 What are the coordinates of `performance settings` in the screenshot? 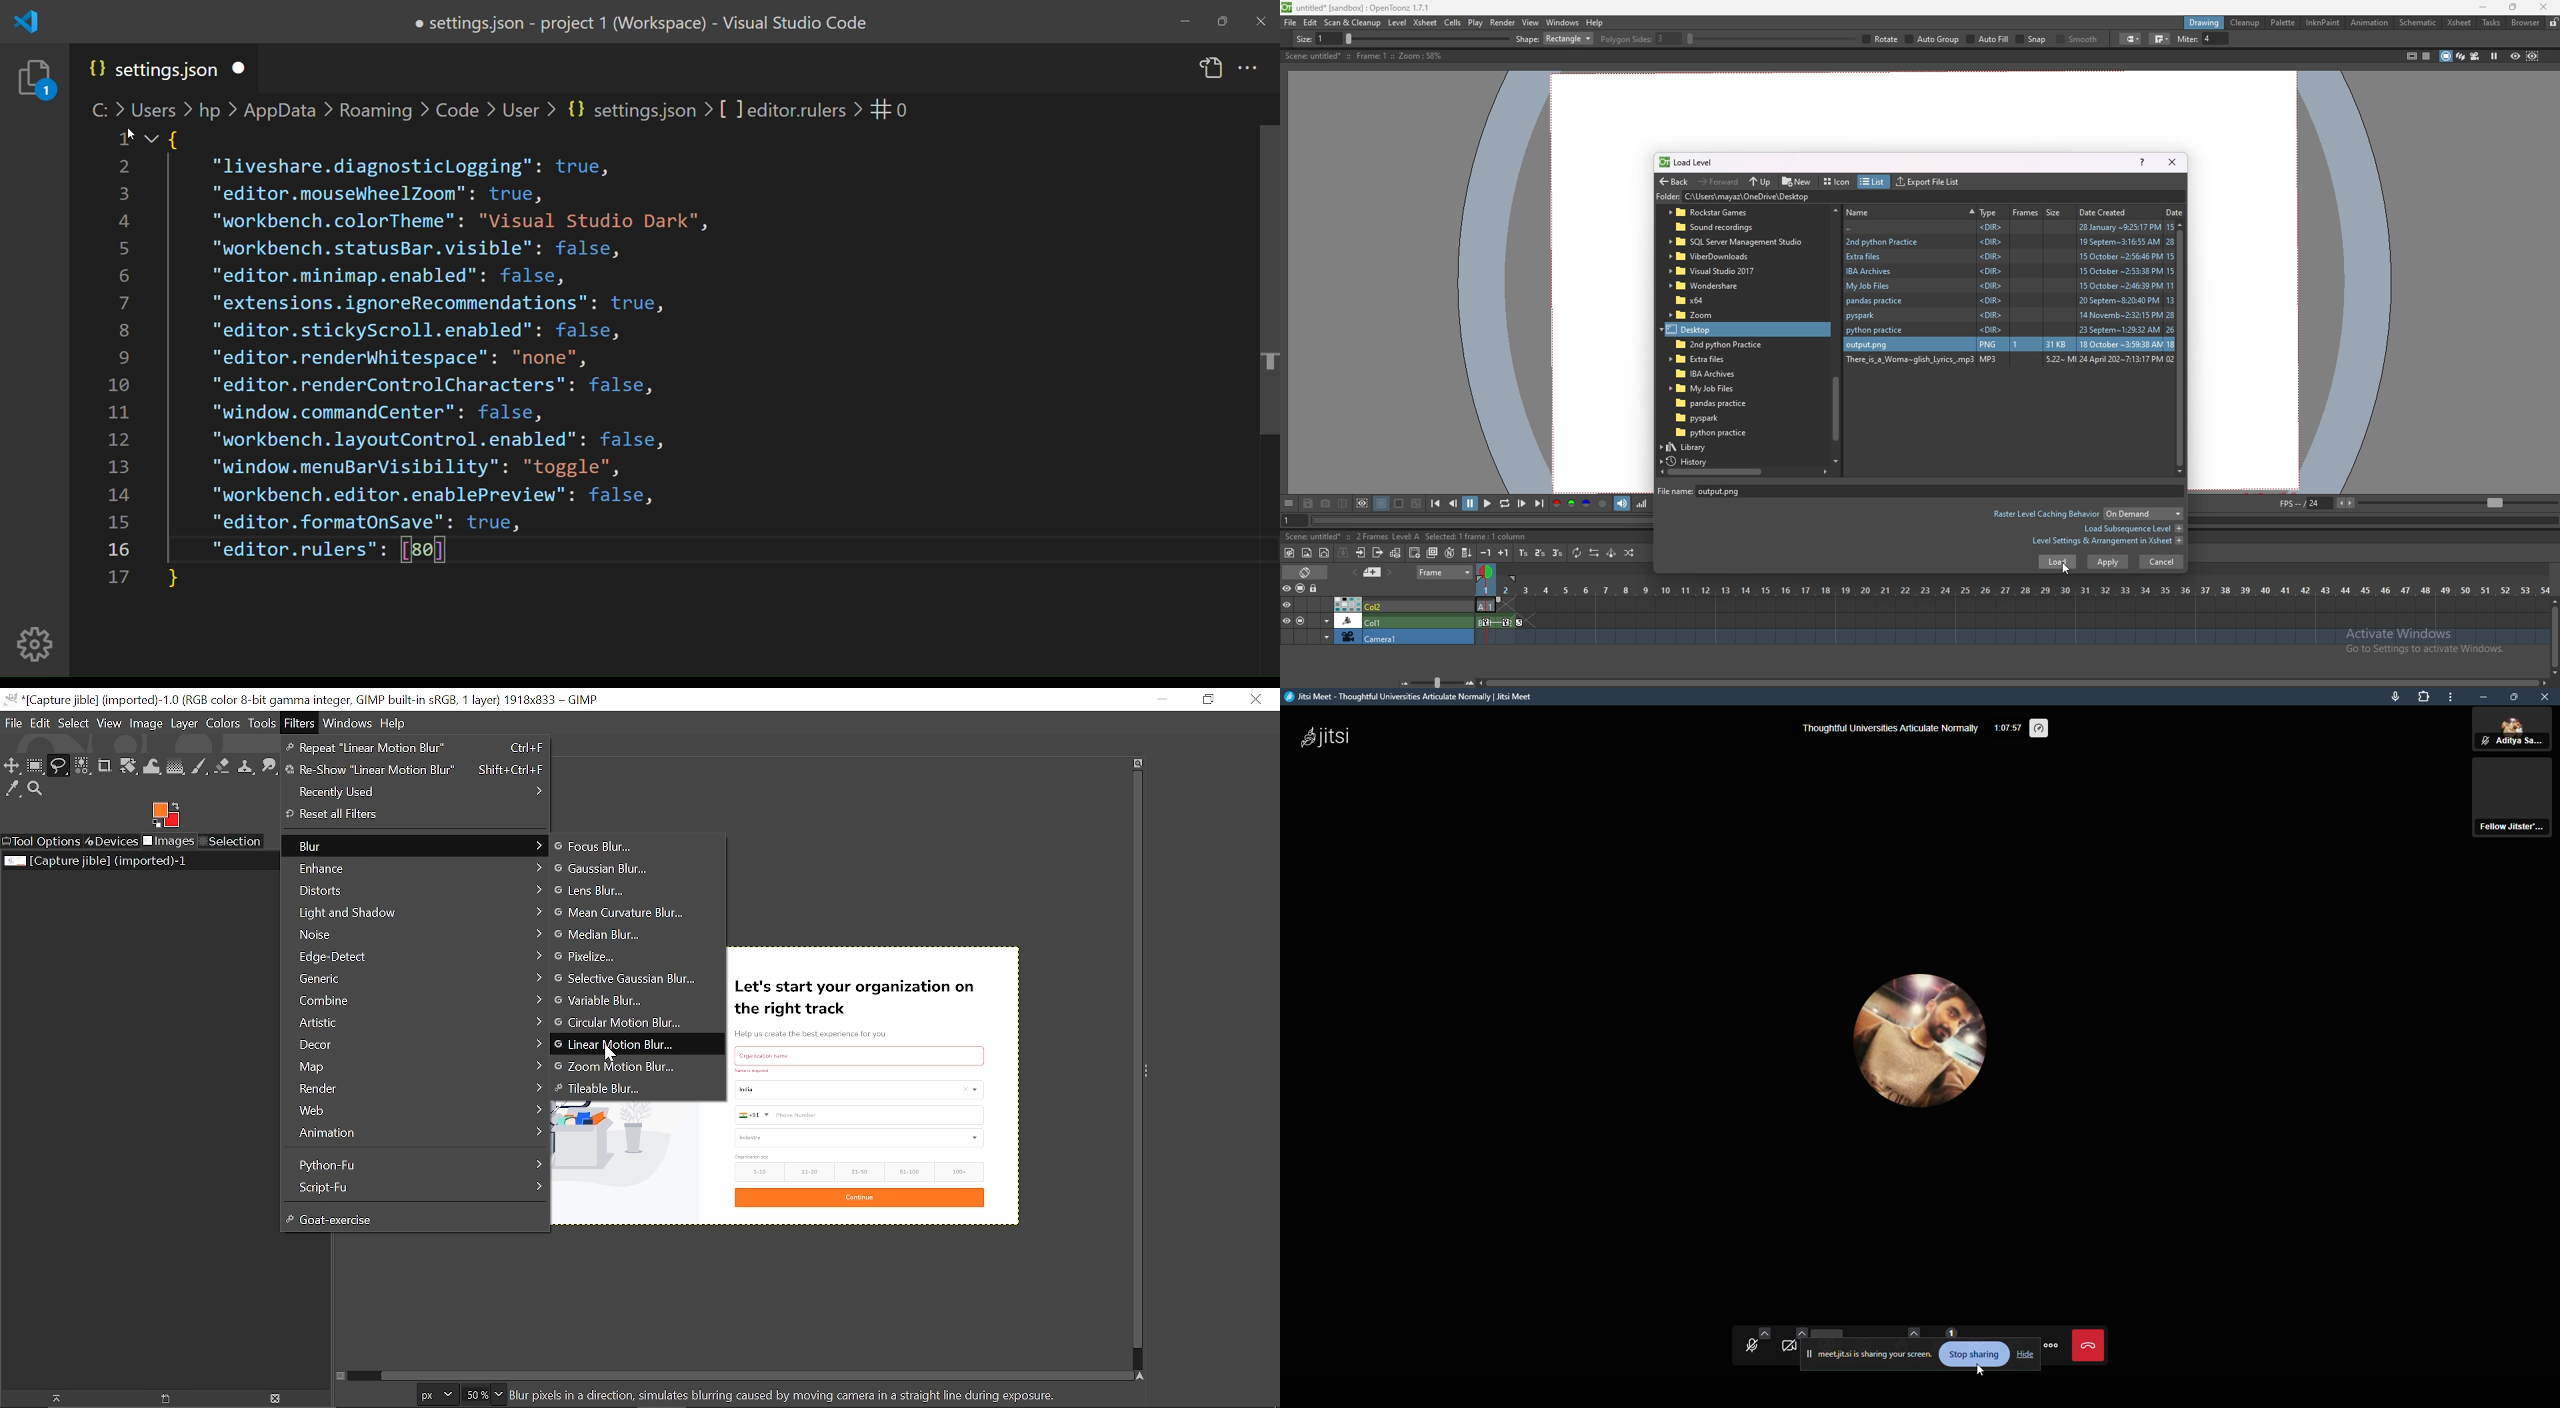 It's located at (2042, 726).